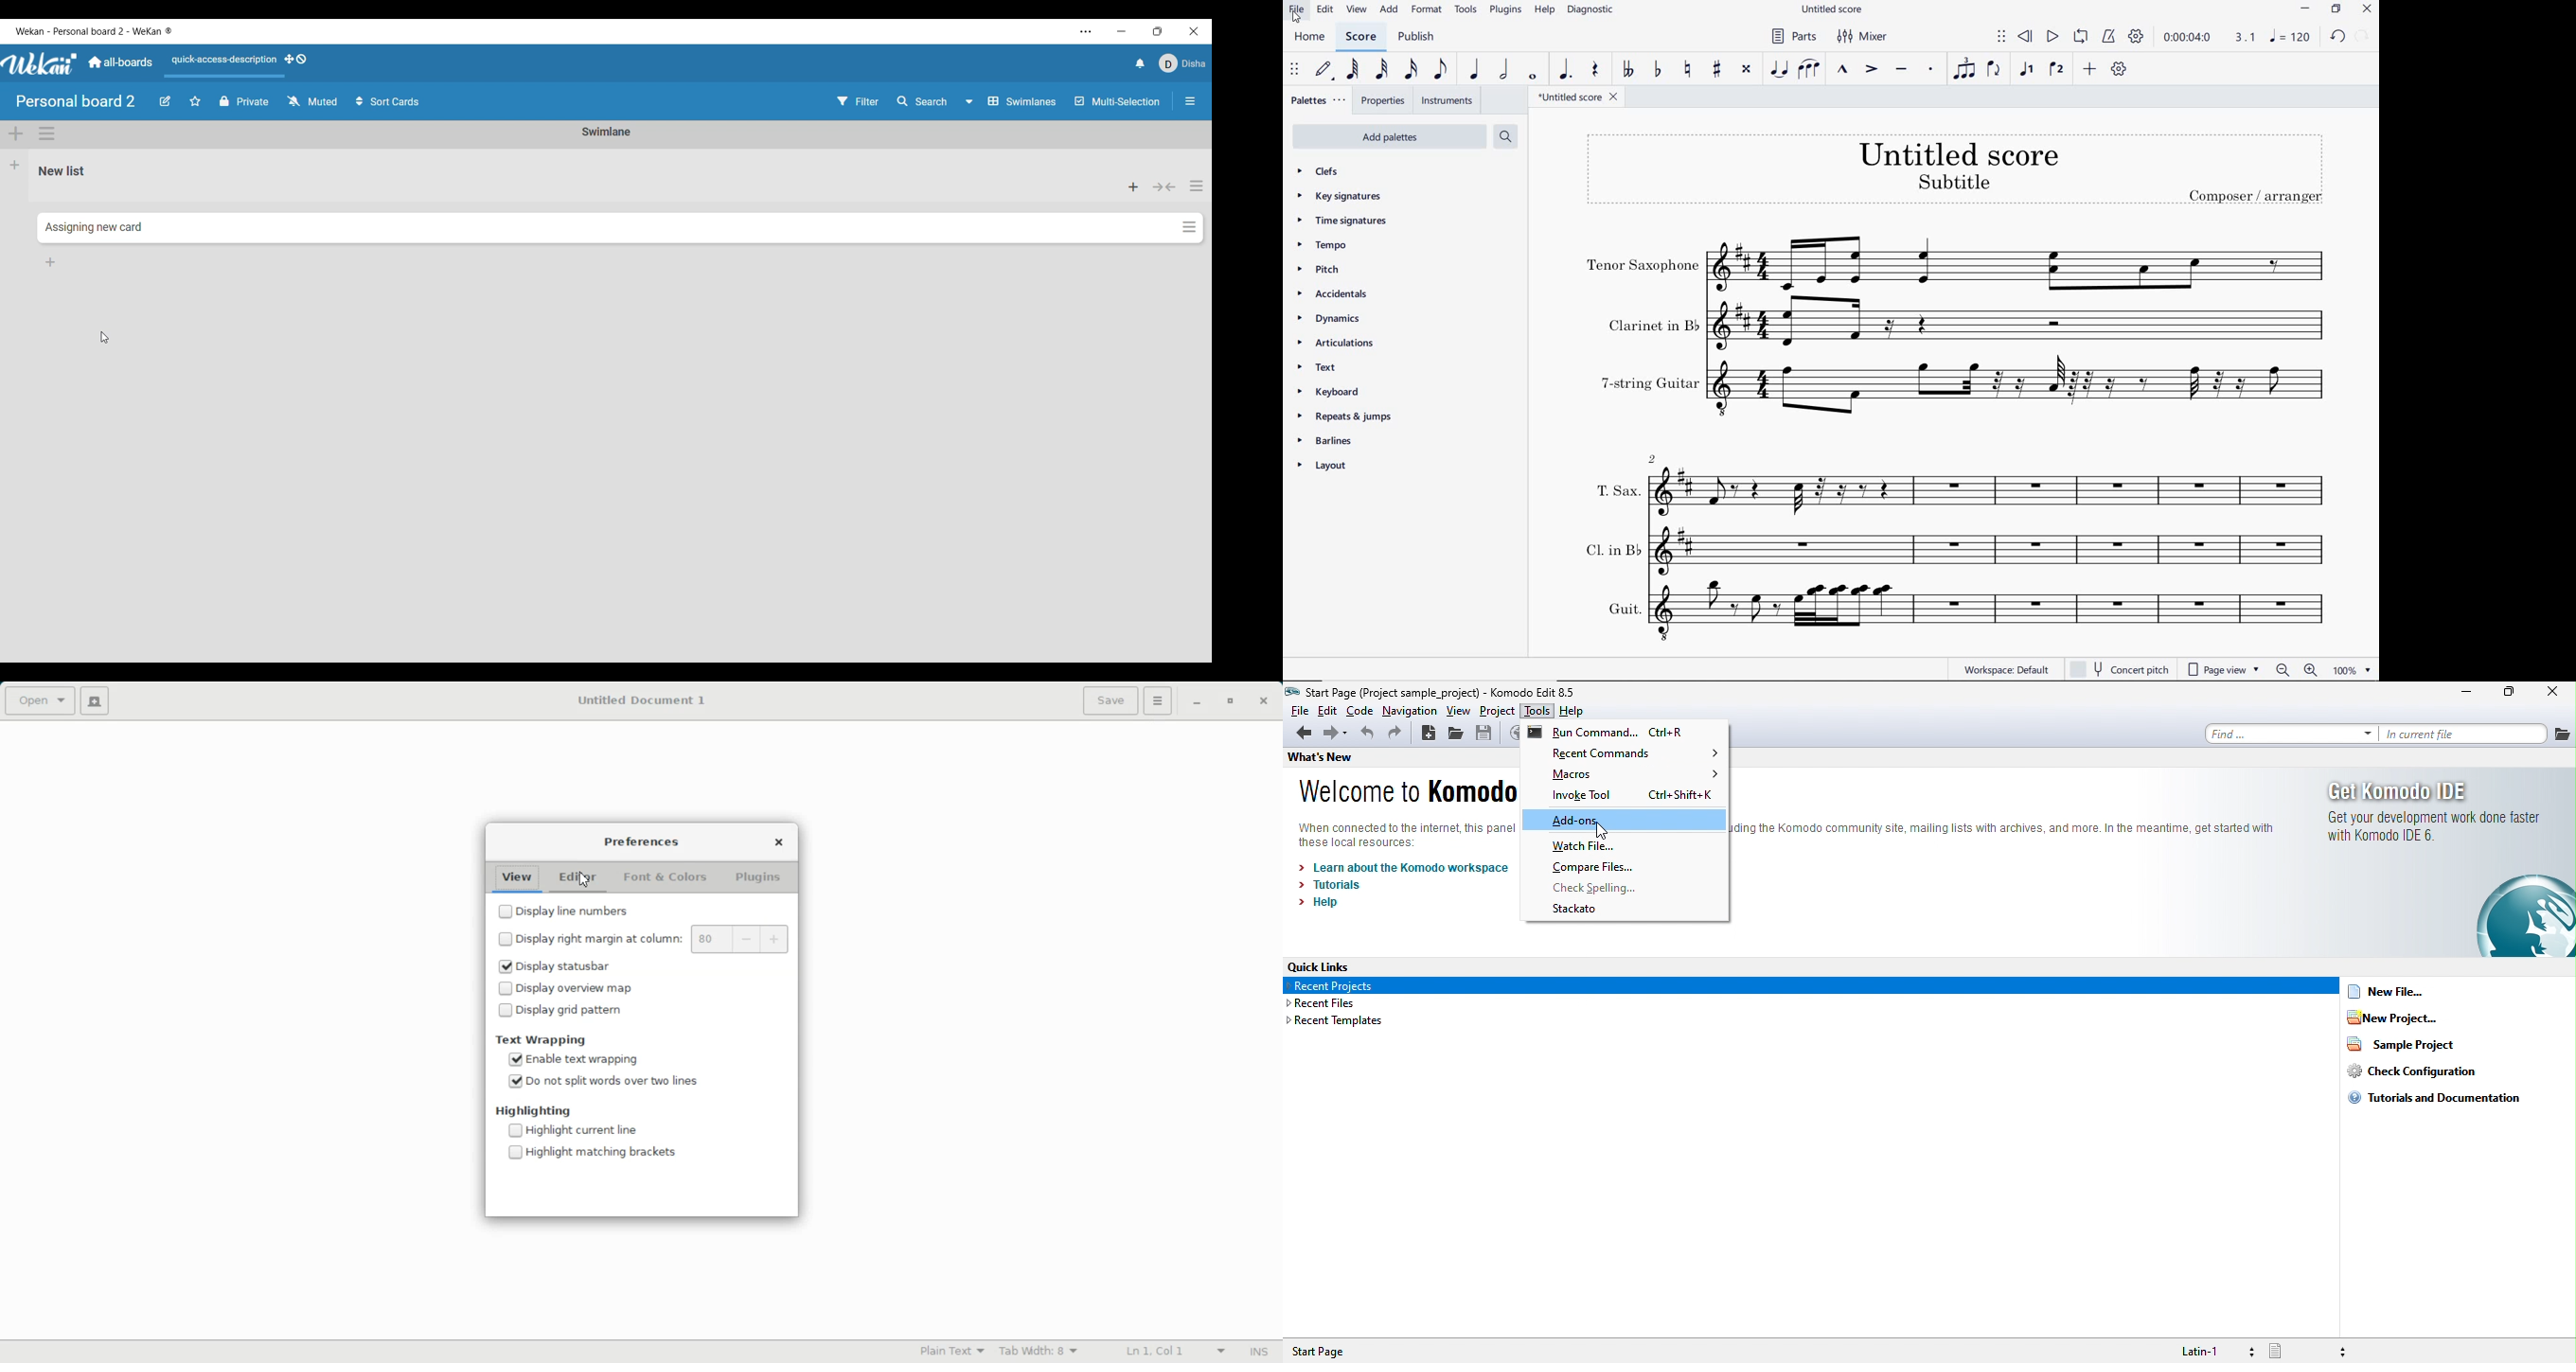  What do you see at coordinates (1597, 867) in the screenshot?
I see `compare file` at bounding box center [1597, 867].